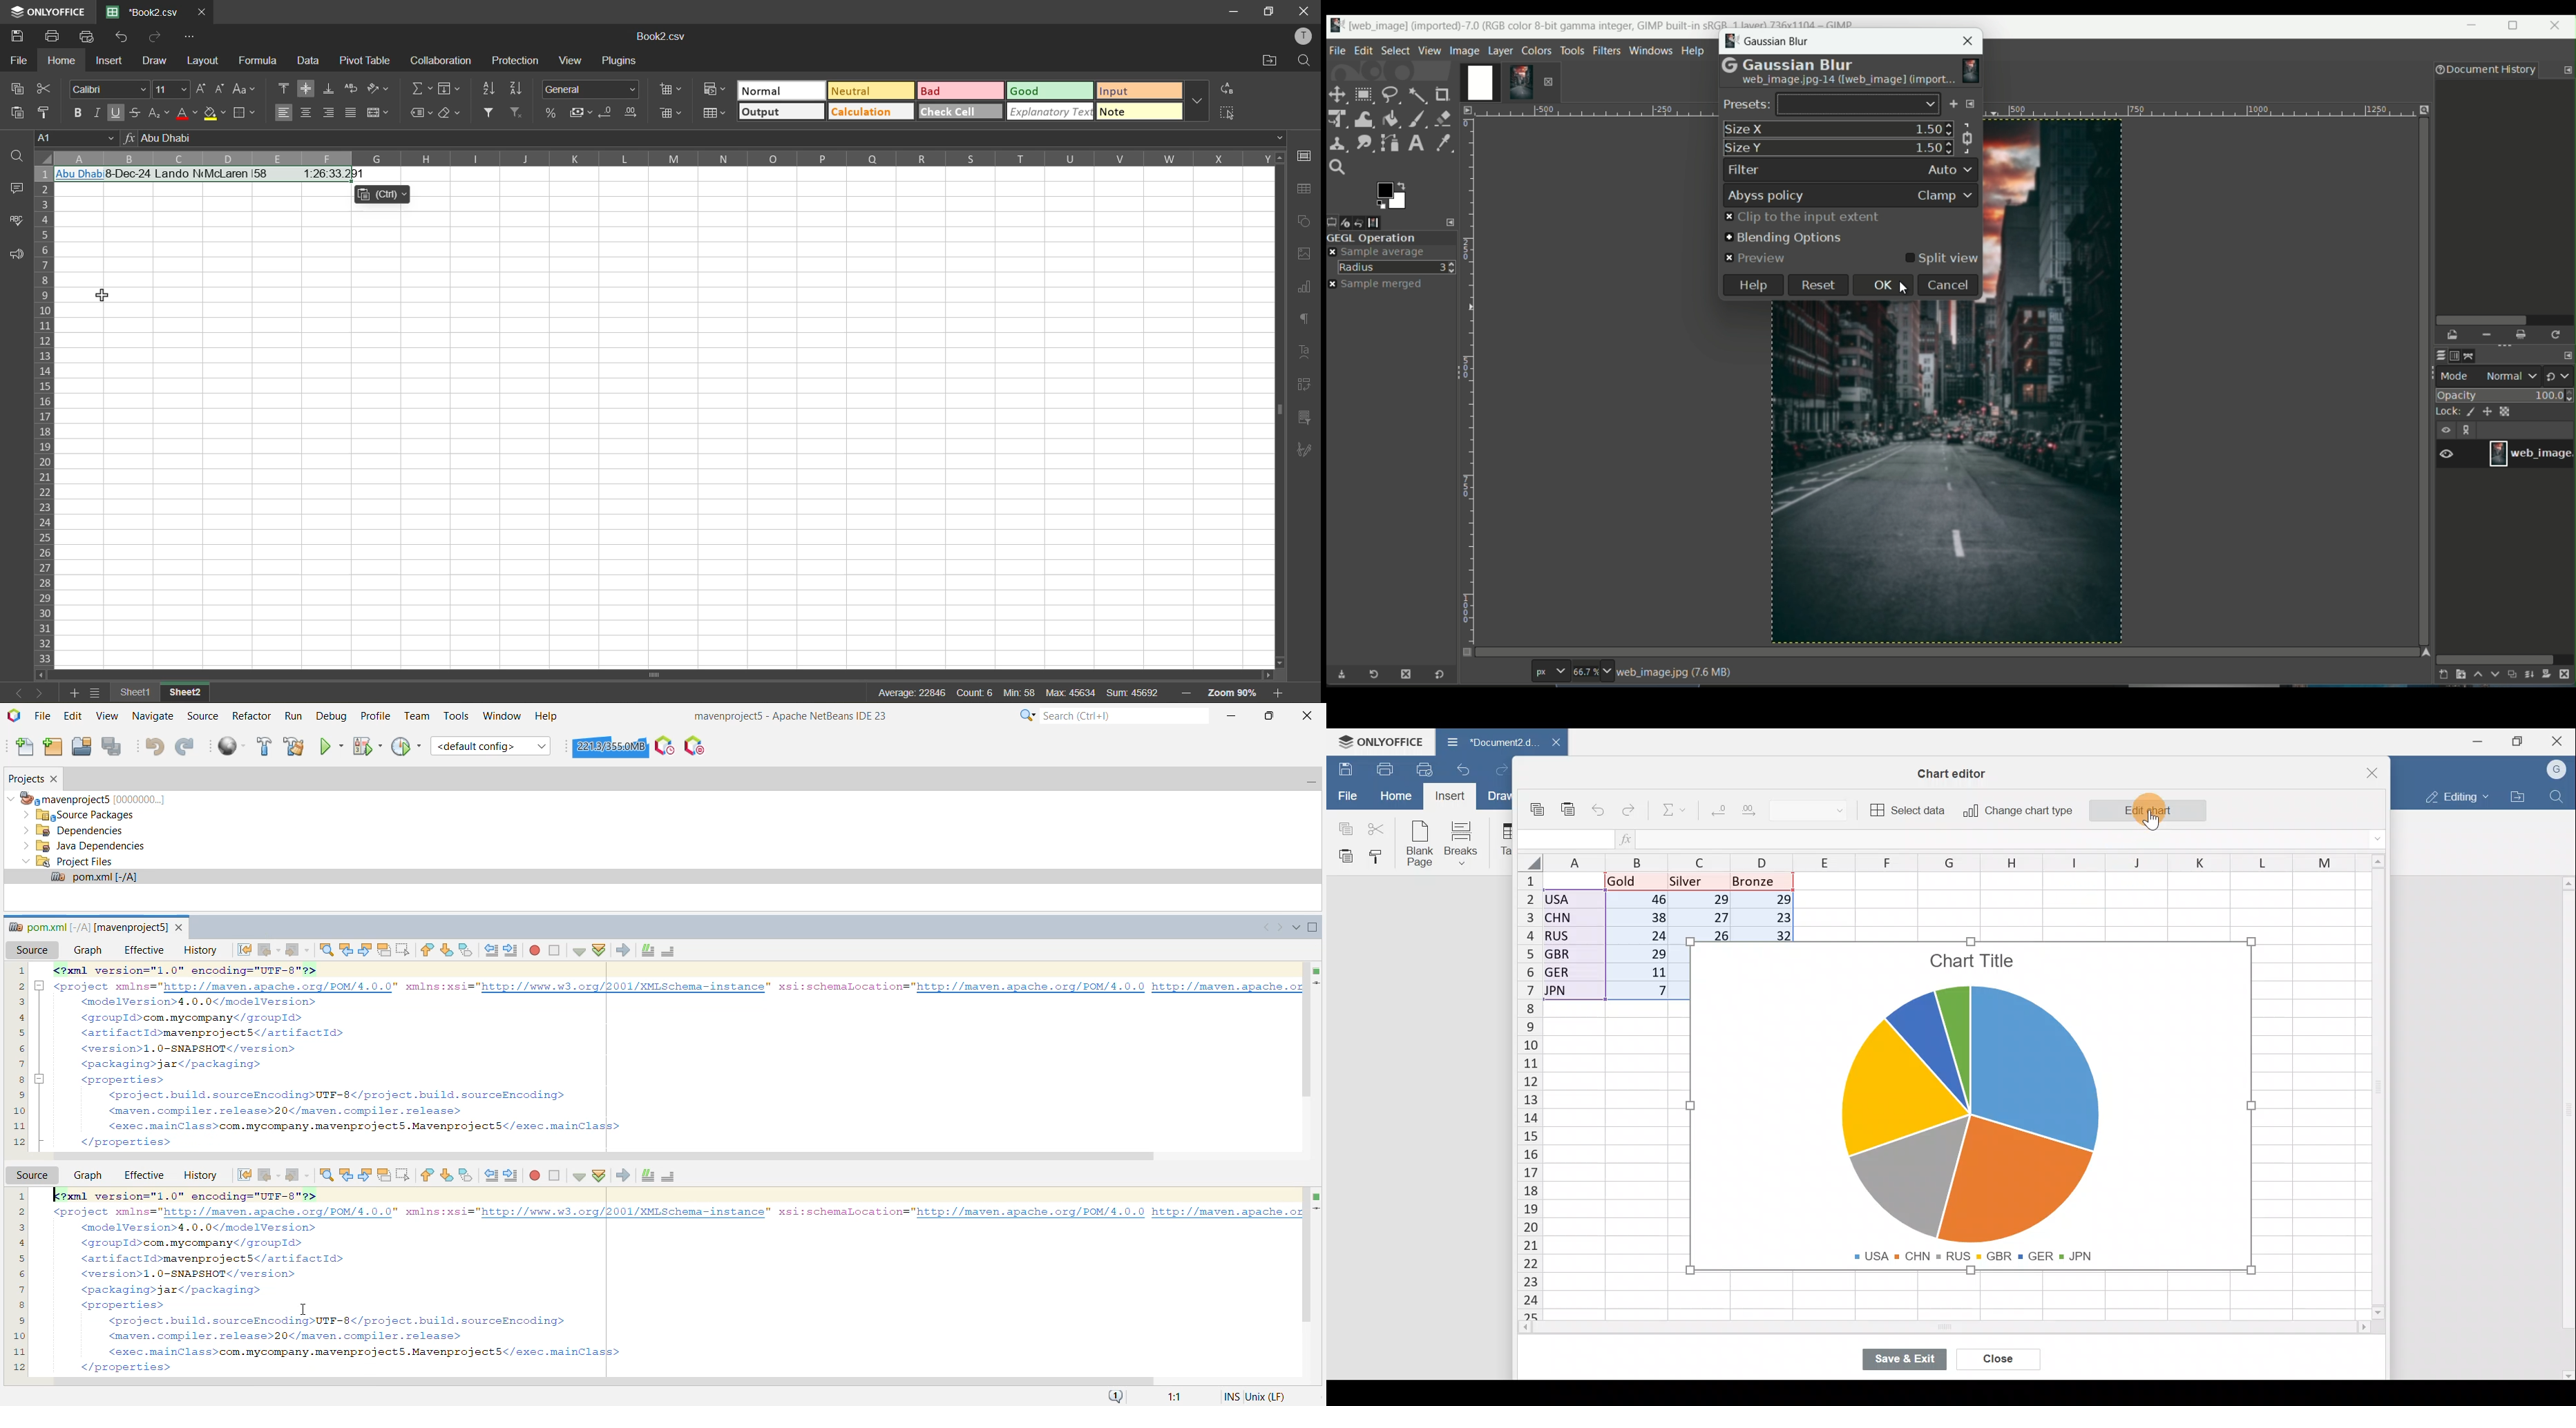  What do you see at coordinates (135, 113) in the screenshot?
I see `strikethrough` at bounding box center [135, 113].